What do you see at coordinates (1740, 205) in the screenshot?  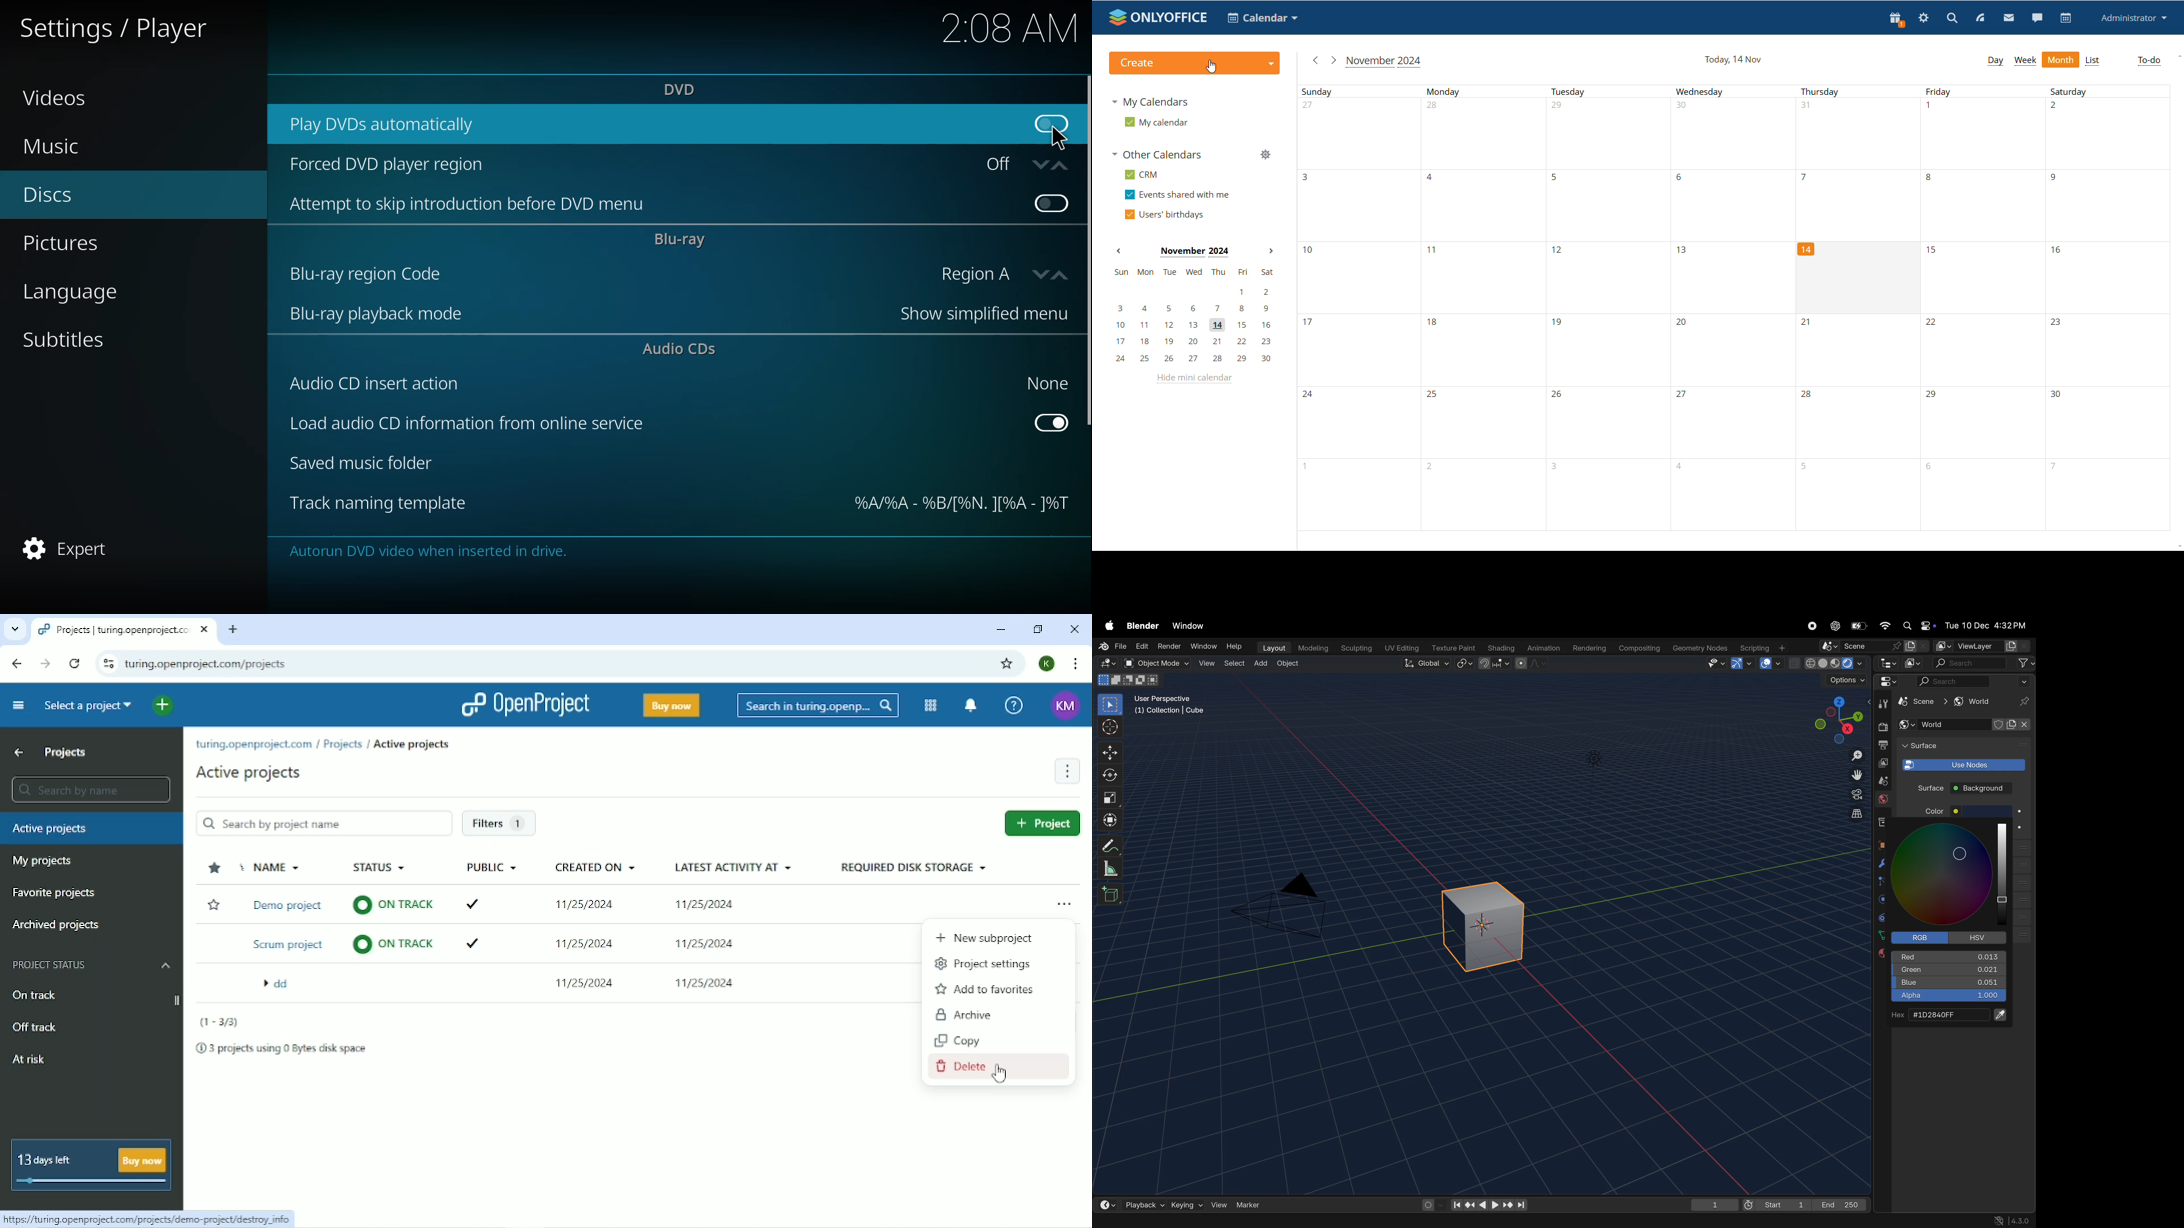 I see `Different dates of the month` at bounding box center [1740, 205].